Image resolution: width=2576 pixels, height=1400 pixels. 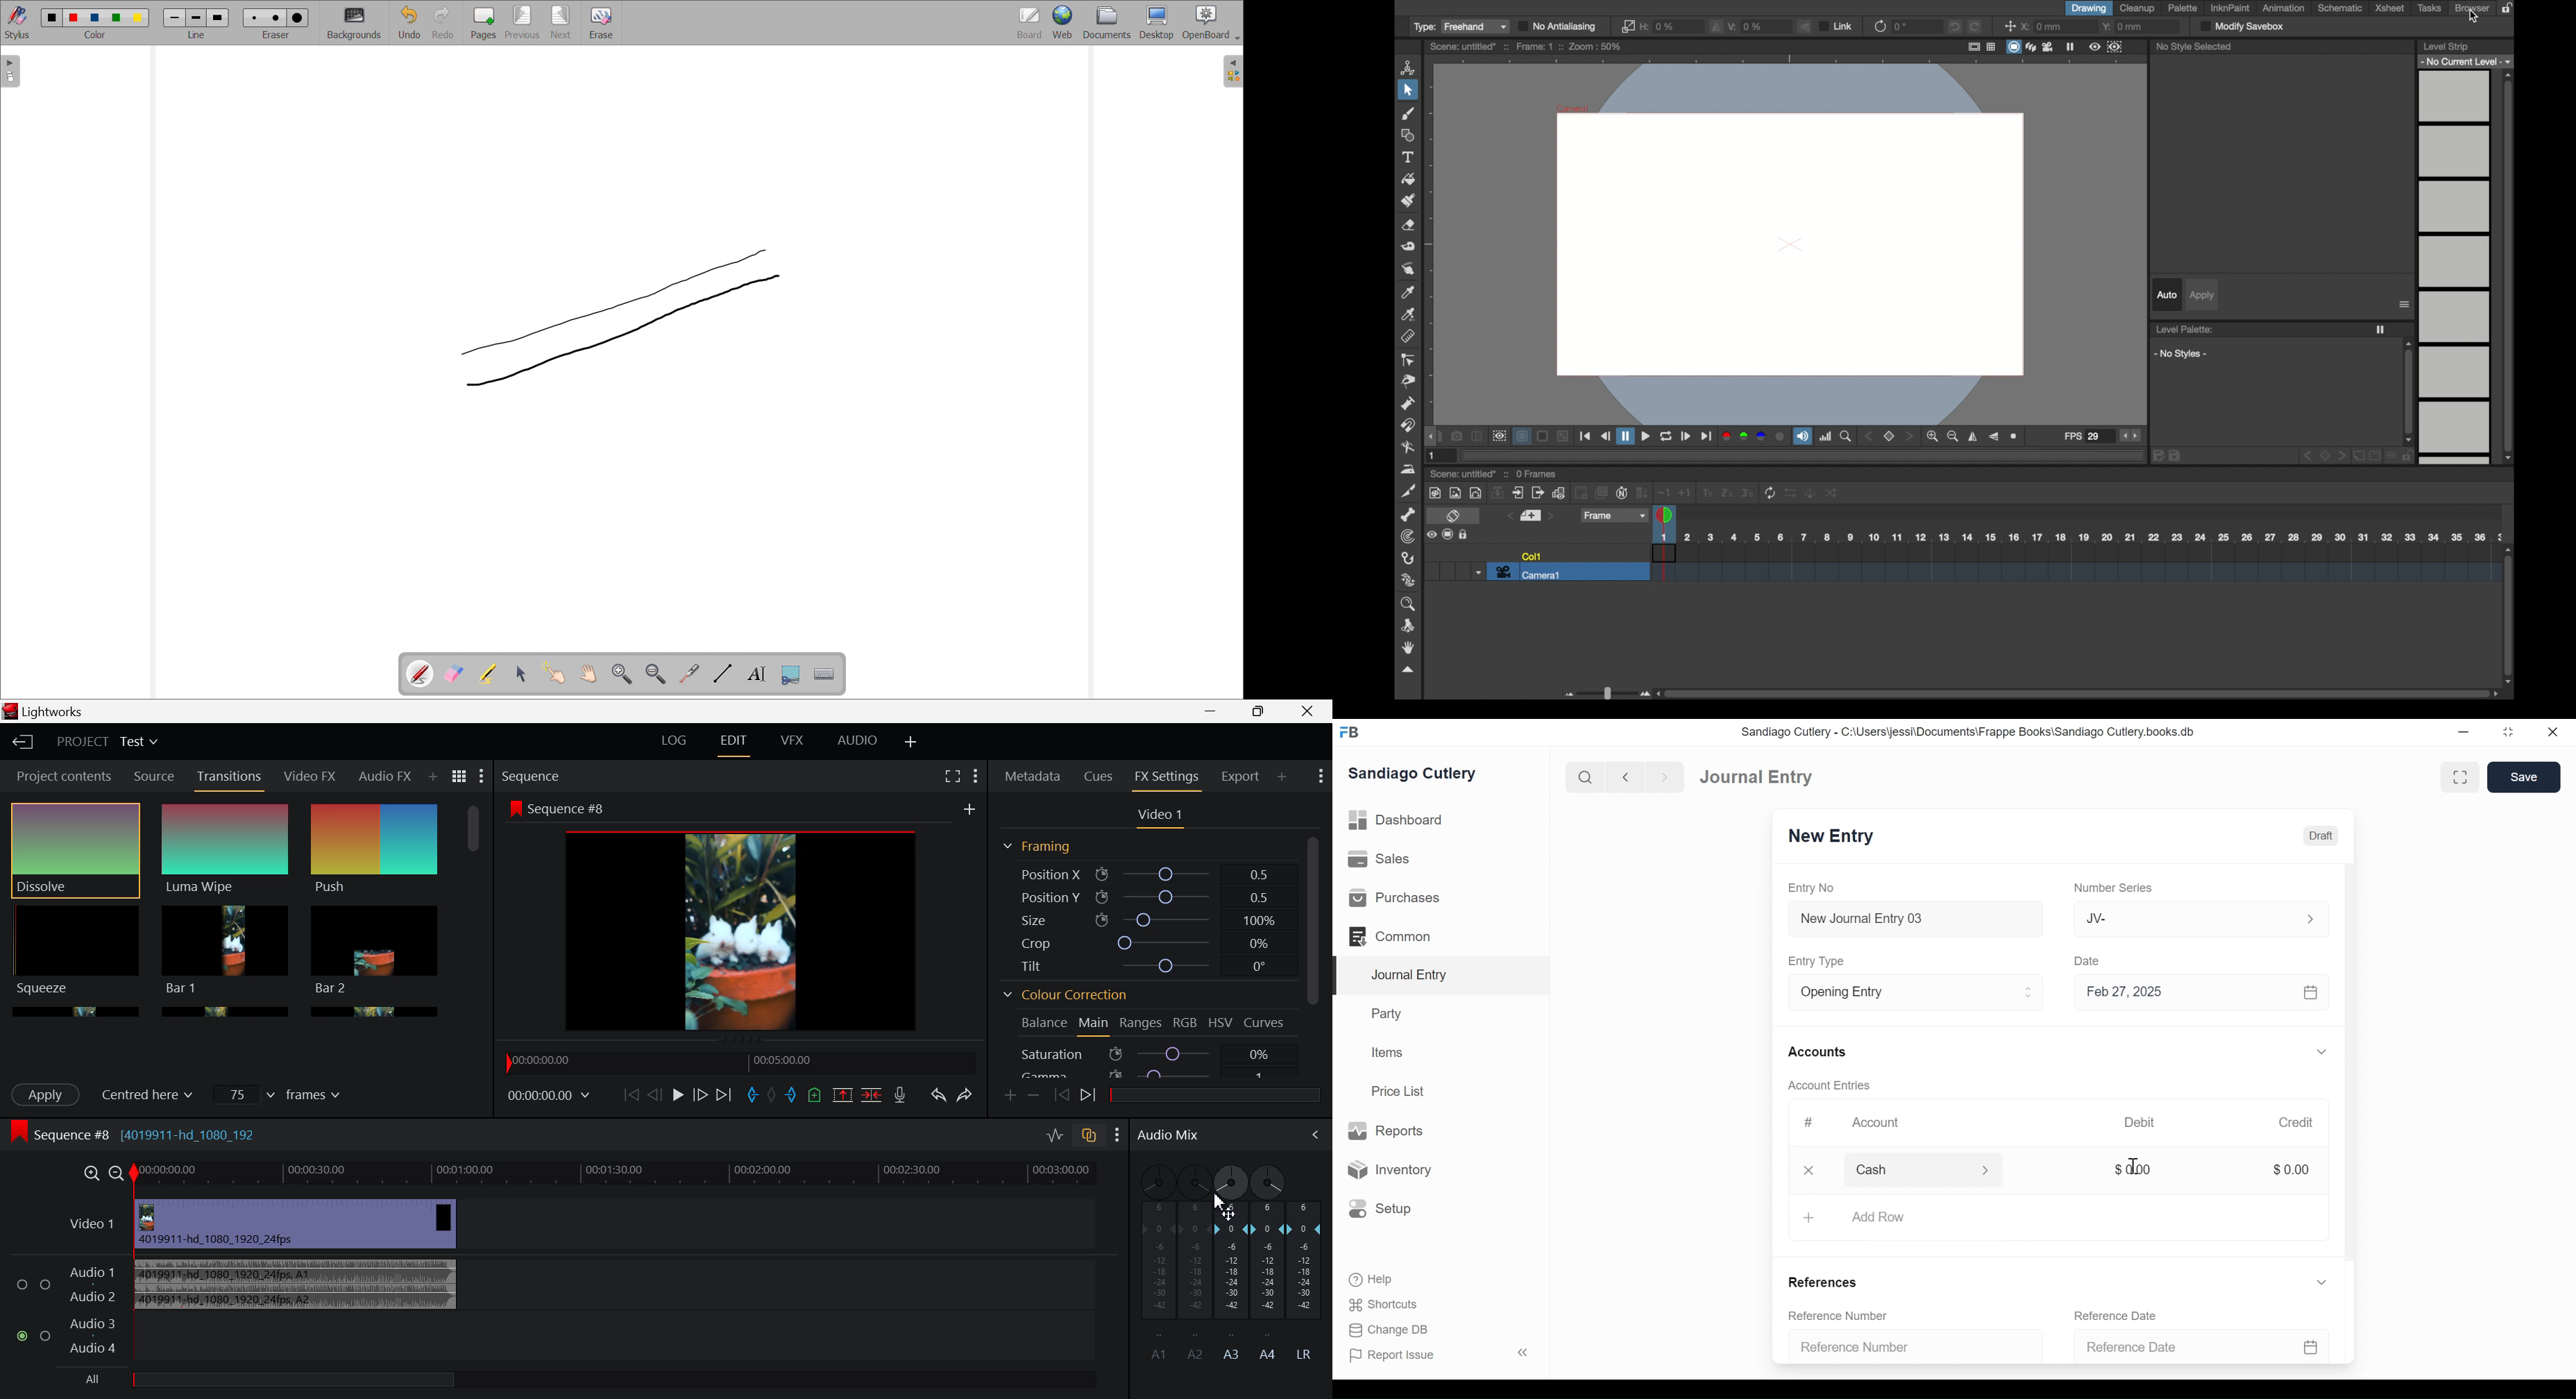 I want to click on Toggle list and title view, so click(x=461, y=777).